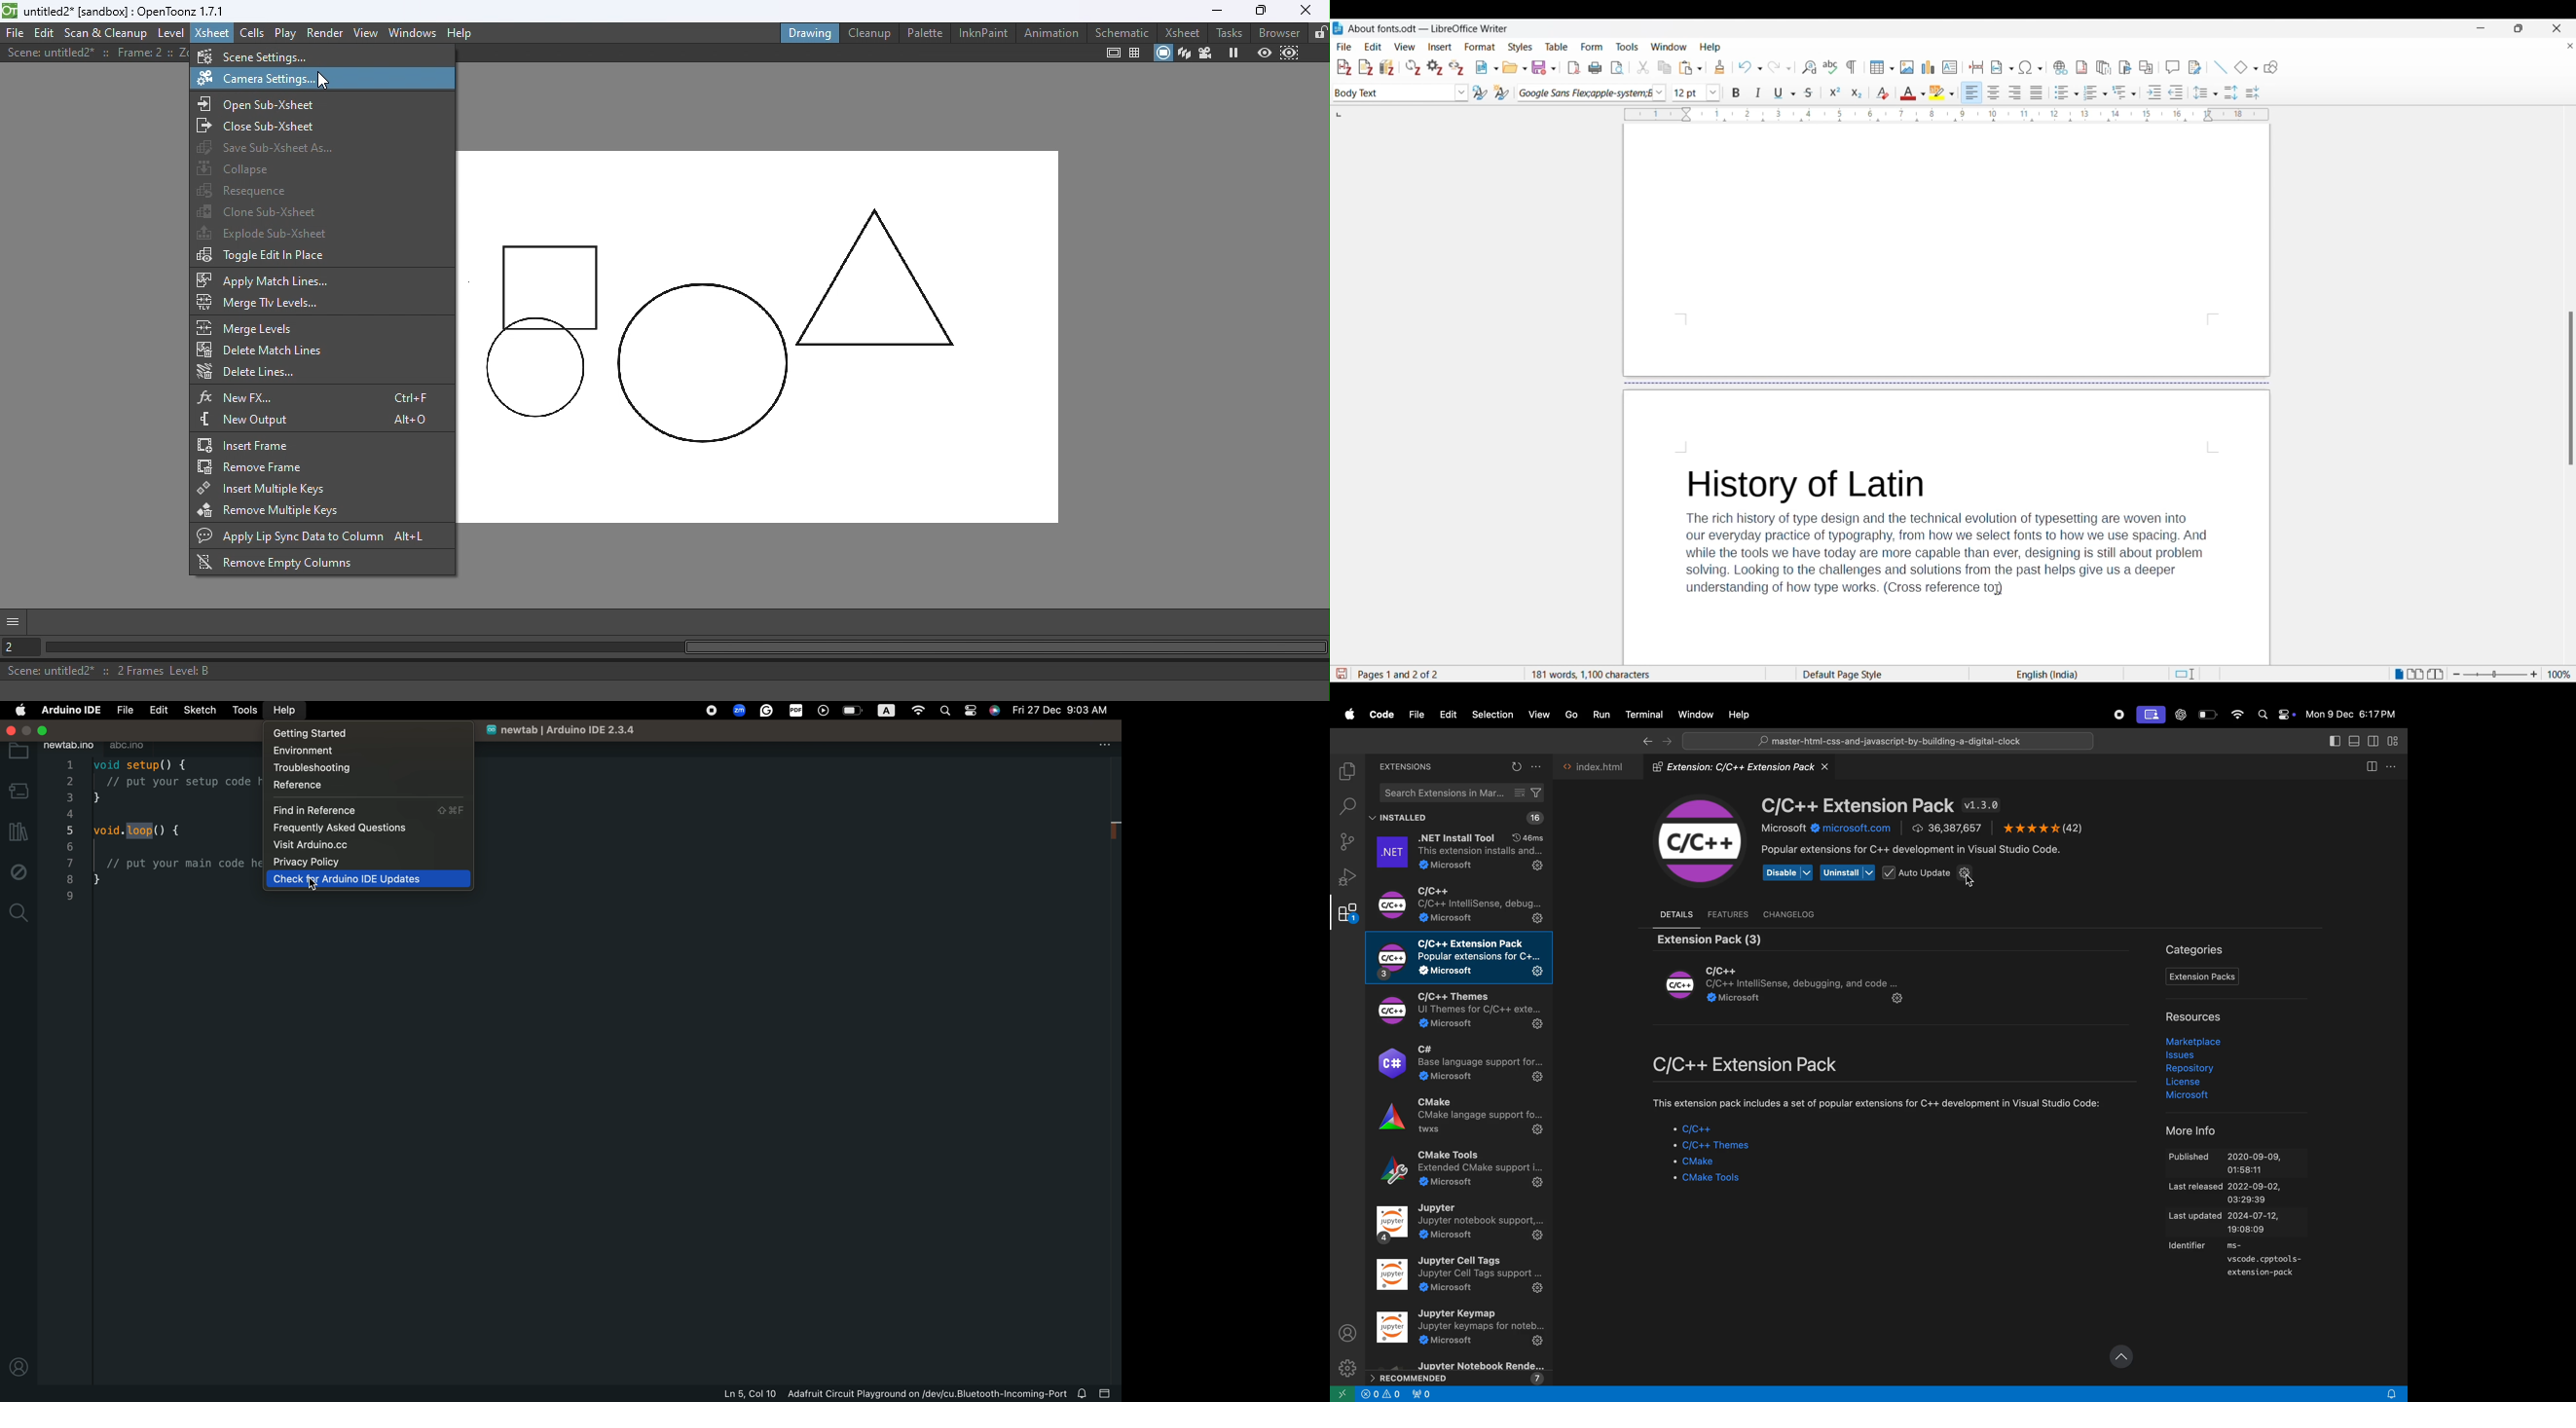 This screenshot has width=2576, height=1428. What do you see at coordinates (1520, 47) in the screenshot?
I see `Styles menu` at bounding box center [1520, 47].